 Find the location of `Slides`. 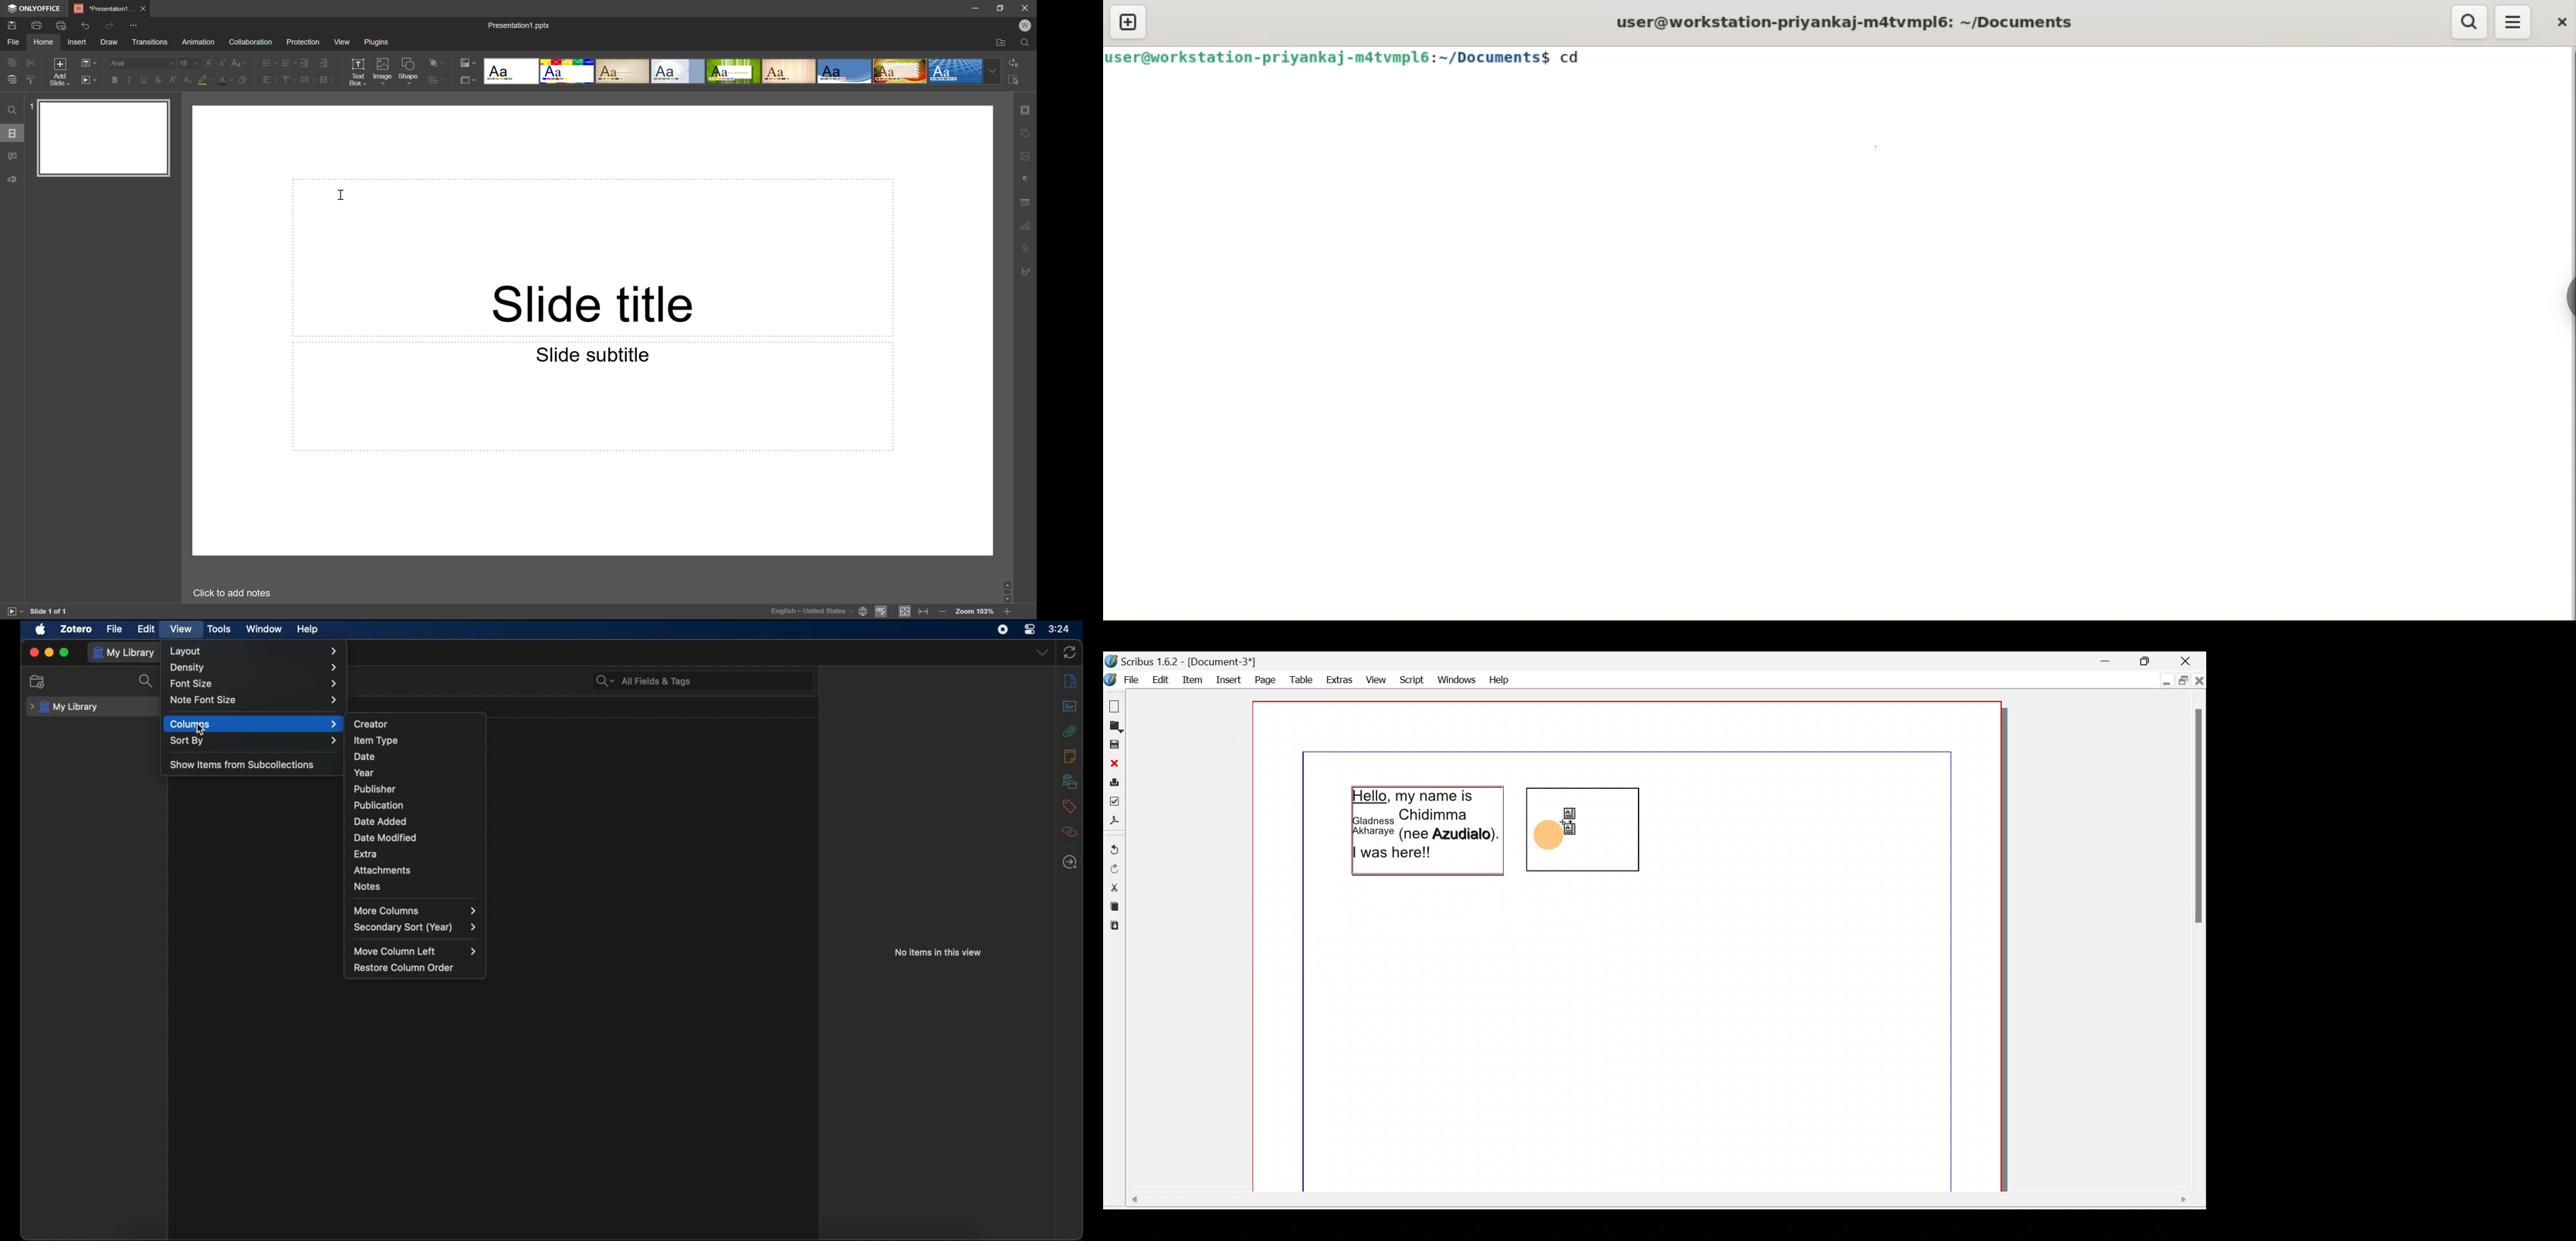

Slides is located at coordinates (11, 134).